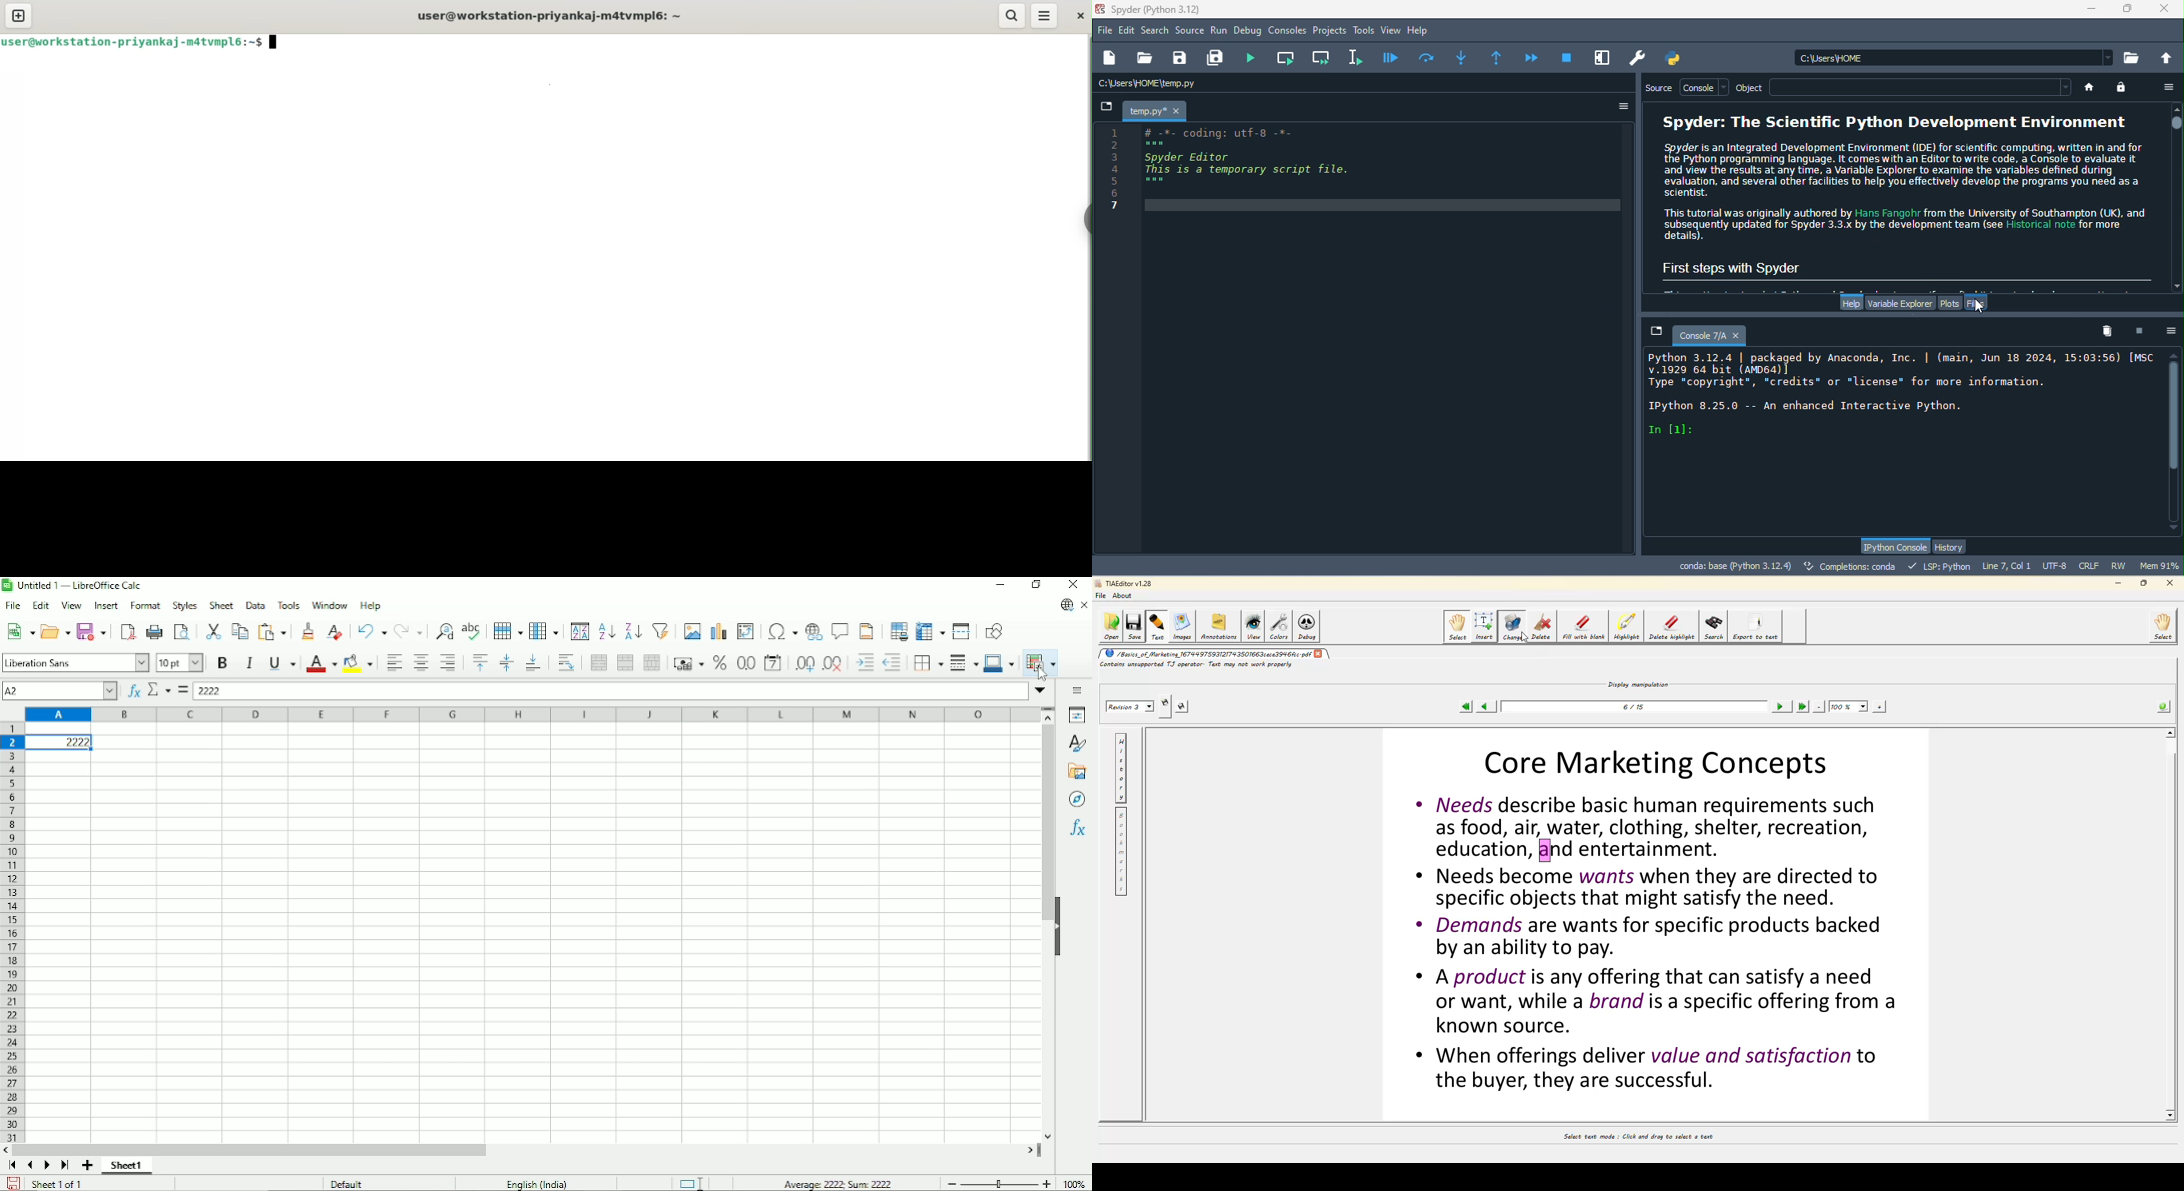 The height and width of the screenshot is (1204, 2184). What do you see at coordinates (2120, 566) in the screenshot?
I see `rw` at bounding box center [2120, 566].